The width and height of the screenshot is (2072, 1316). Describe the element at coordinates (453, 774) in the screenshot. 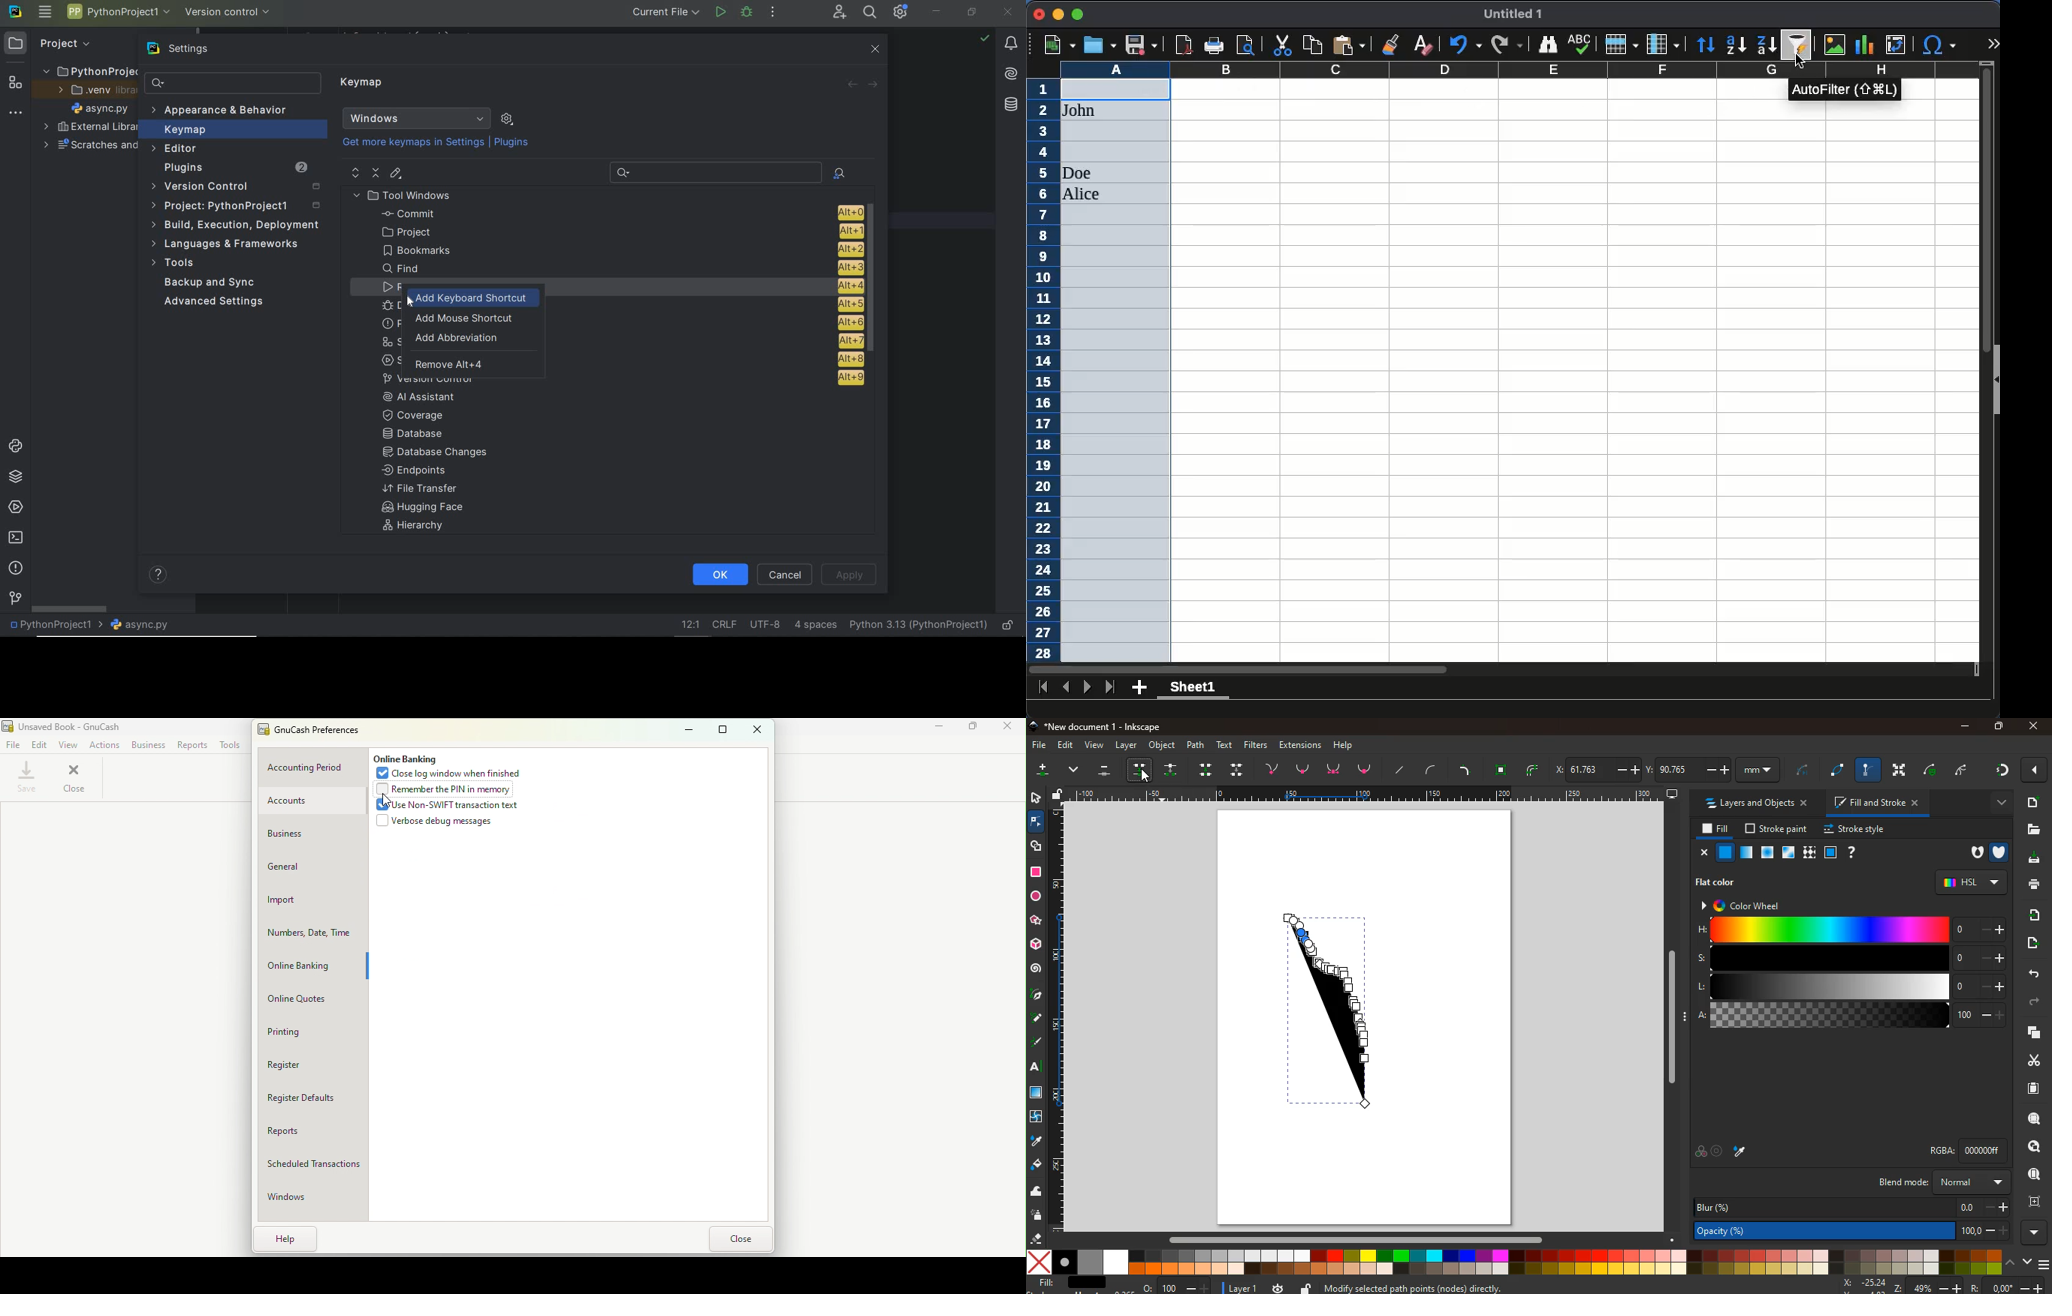

I see `Close log window when finished` at that location.